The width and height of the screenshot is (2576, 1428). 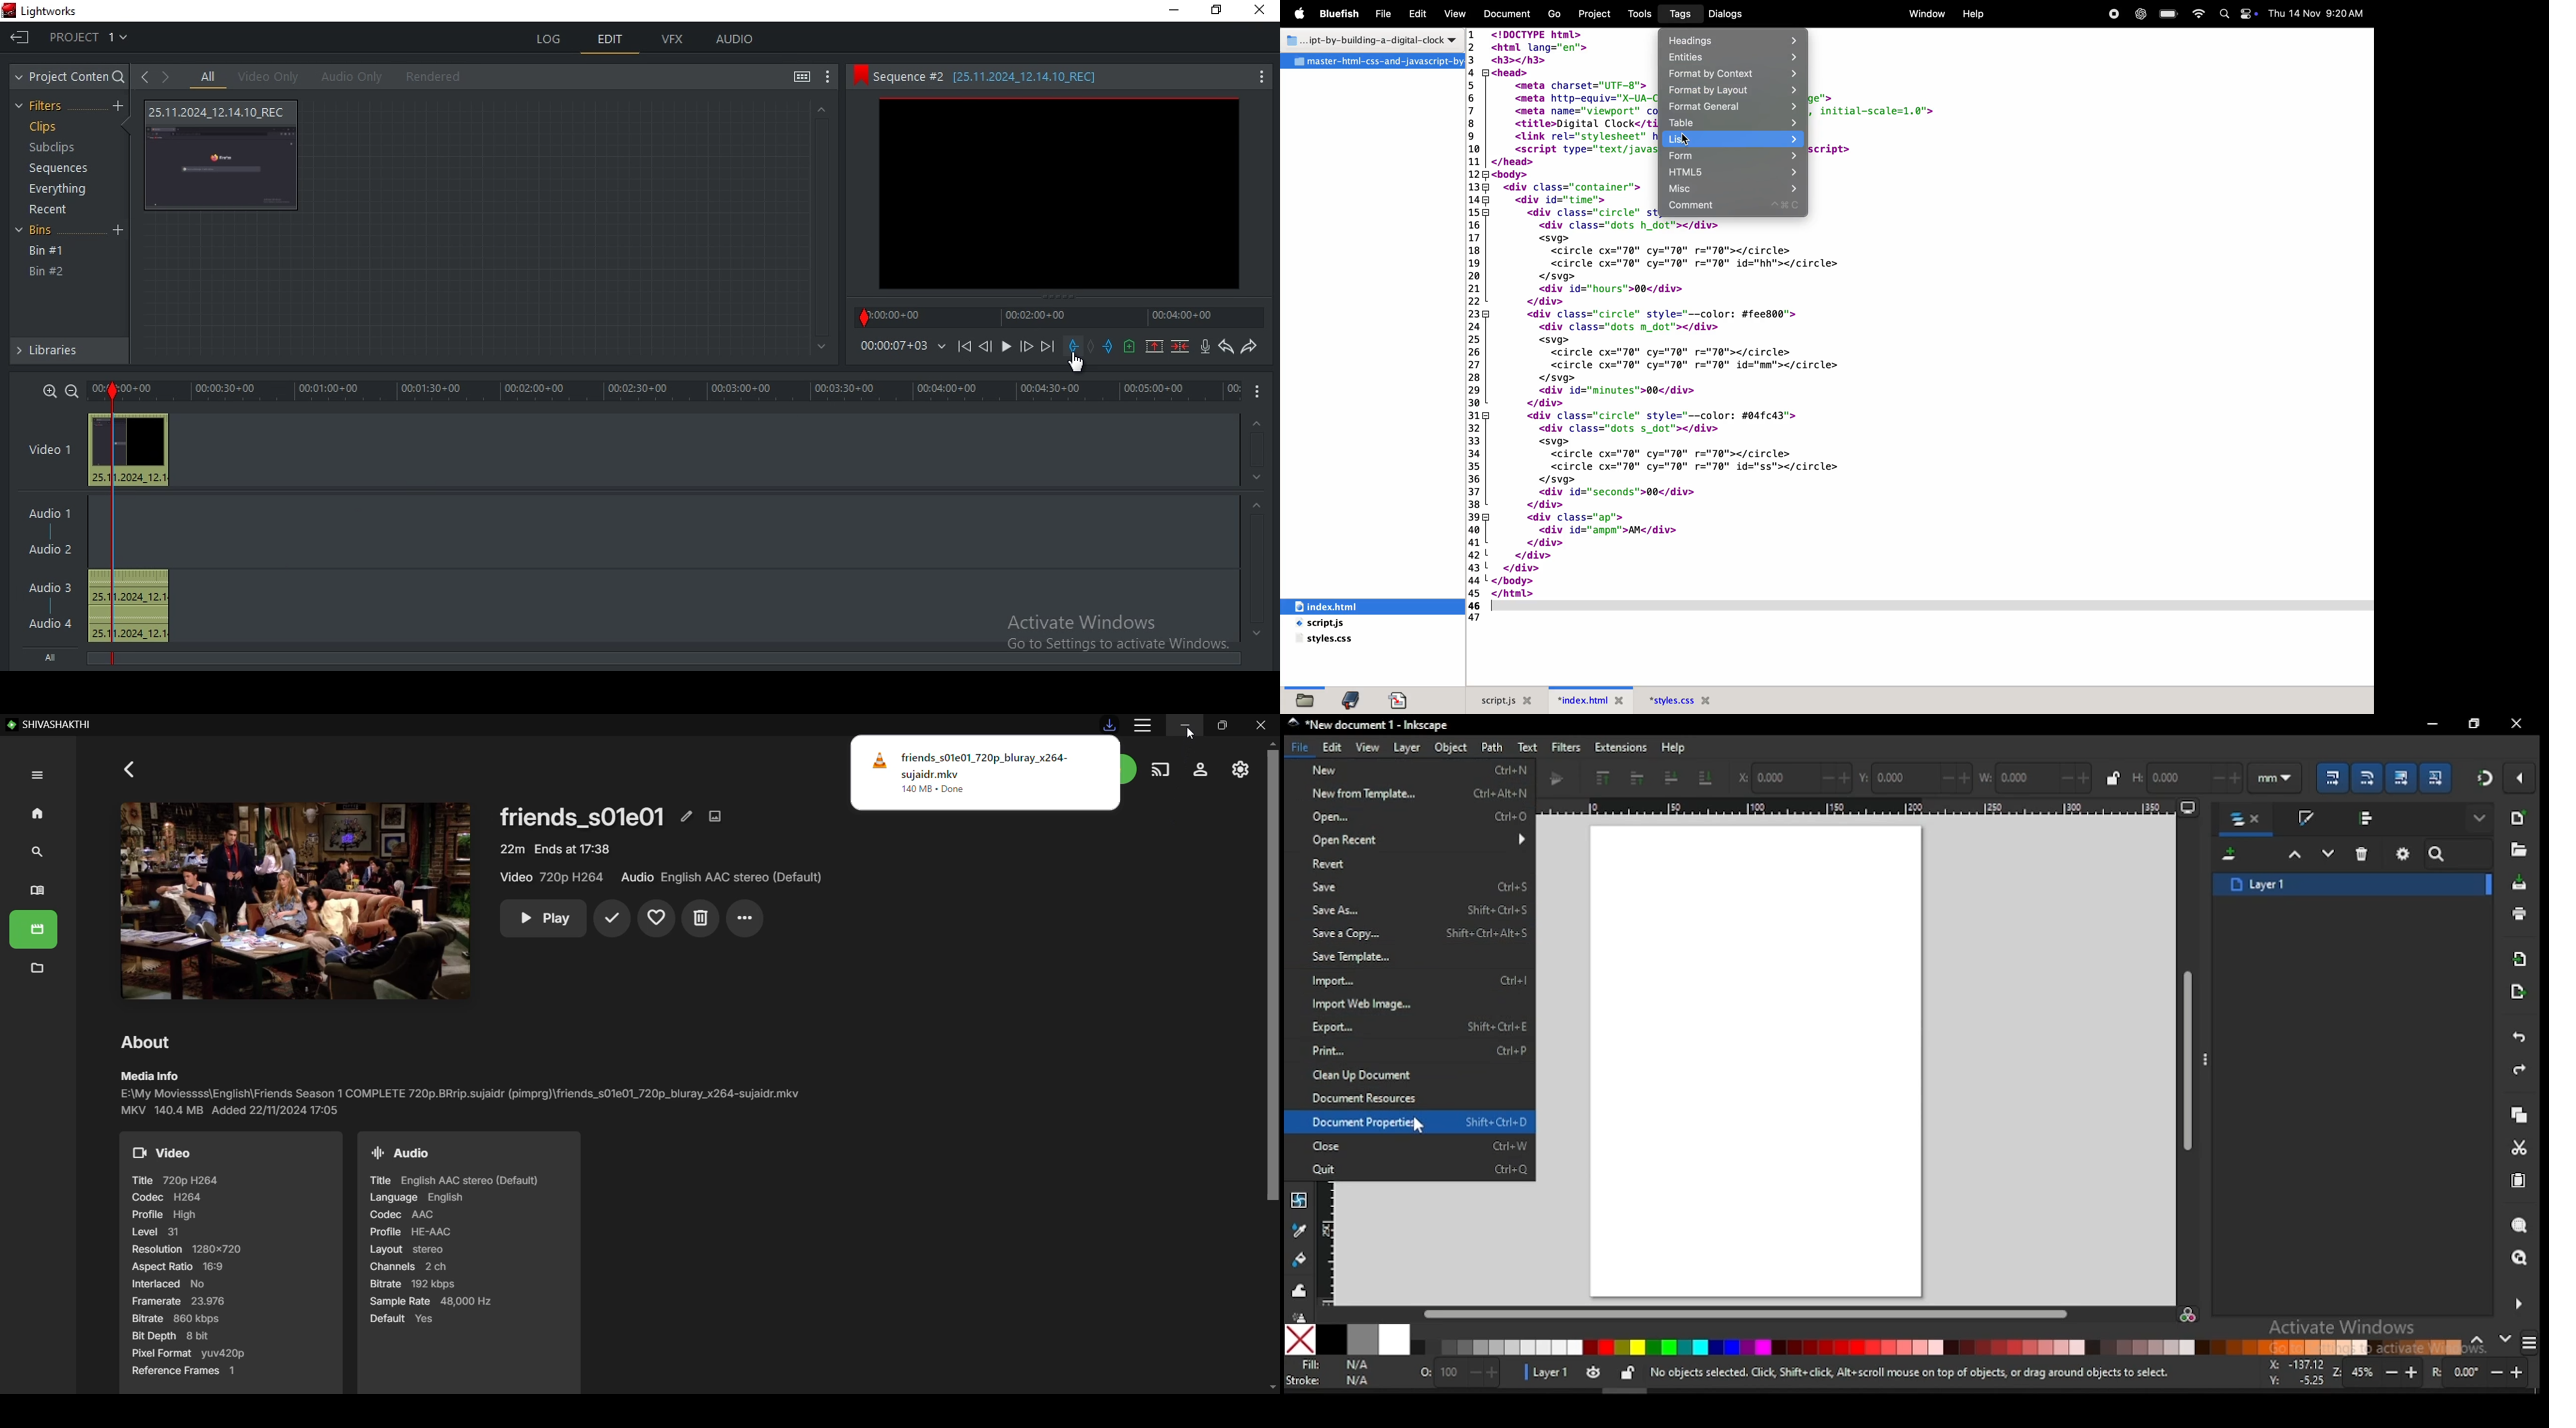 What do you see at coordinates (1707, 779) in the screenshot?
I see `lower to bottom` at bounding box center [1707, 779].